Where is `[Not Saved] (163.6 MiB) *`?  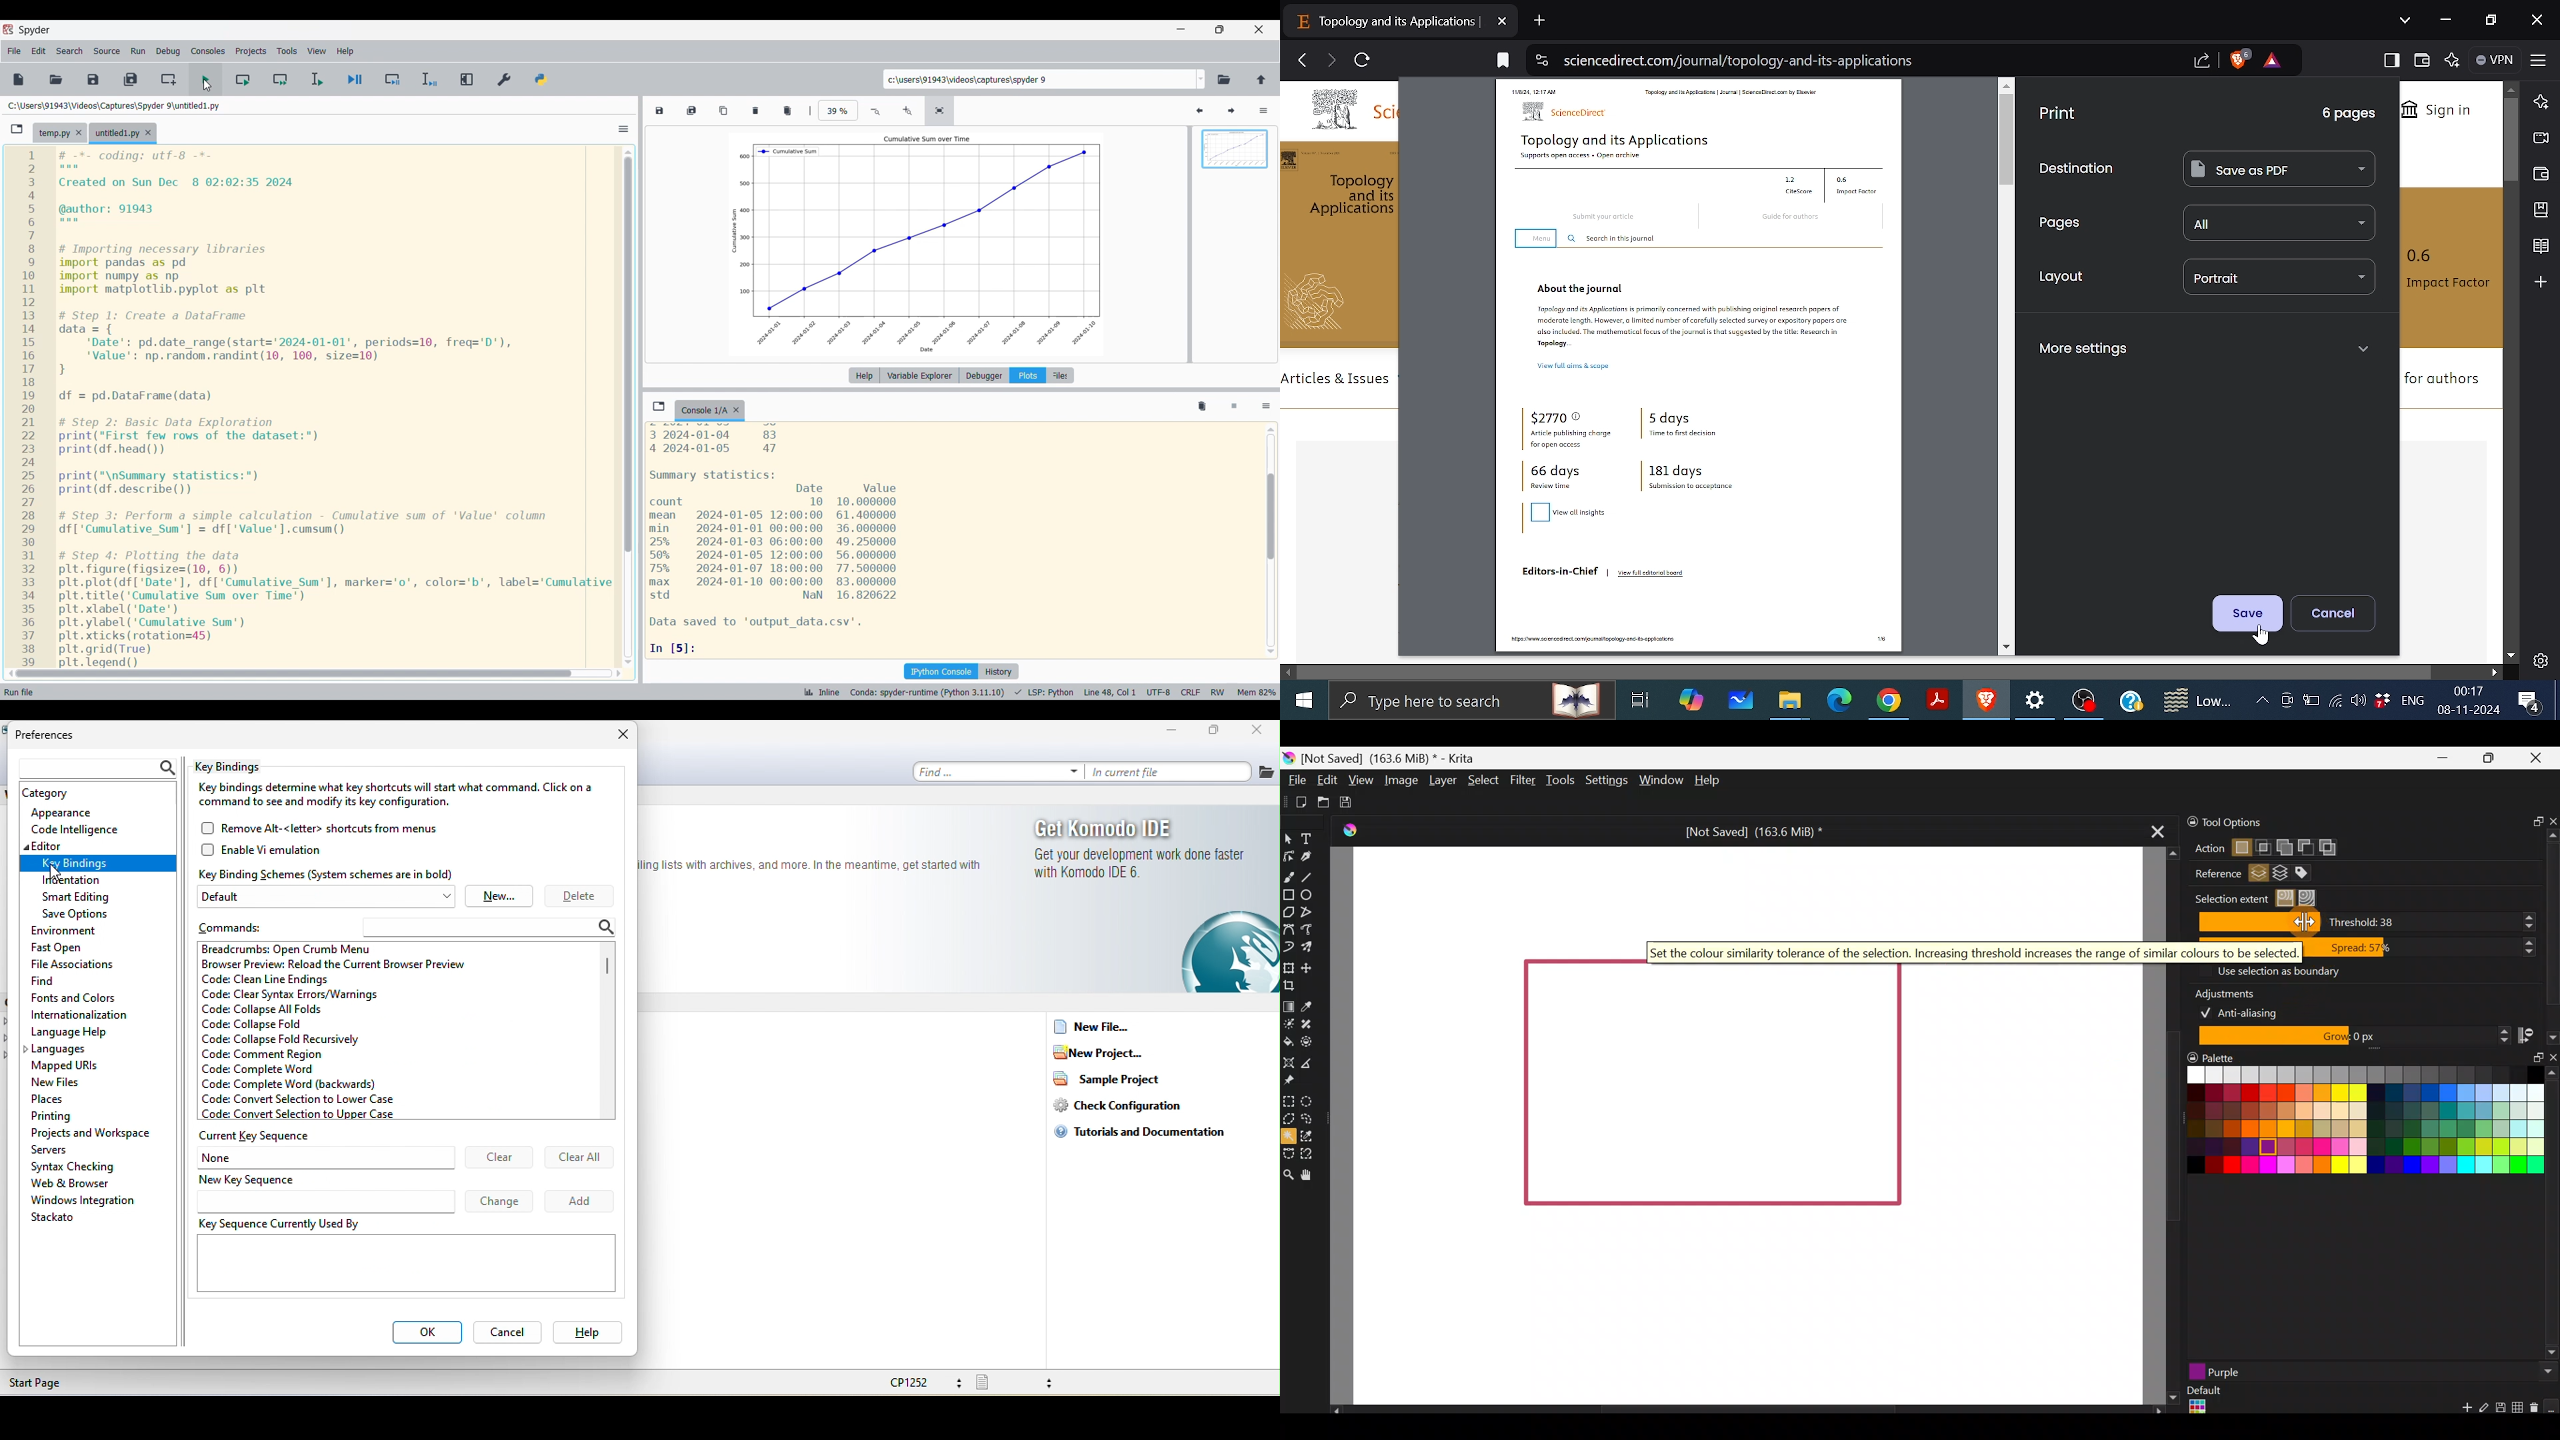
[Not Saved] (163.6 MiB) * is located at coordinates (1752, 829).